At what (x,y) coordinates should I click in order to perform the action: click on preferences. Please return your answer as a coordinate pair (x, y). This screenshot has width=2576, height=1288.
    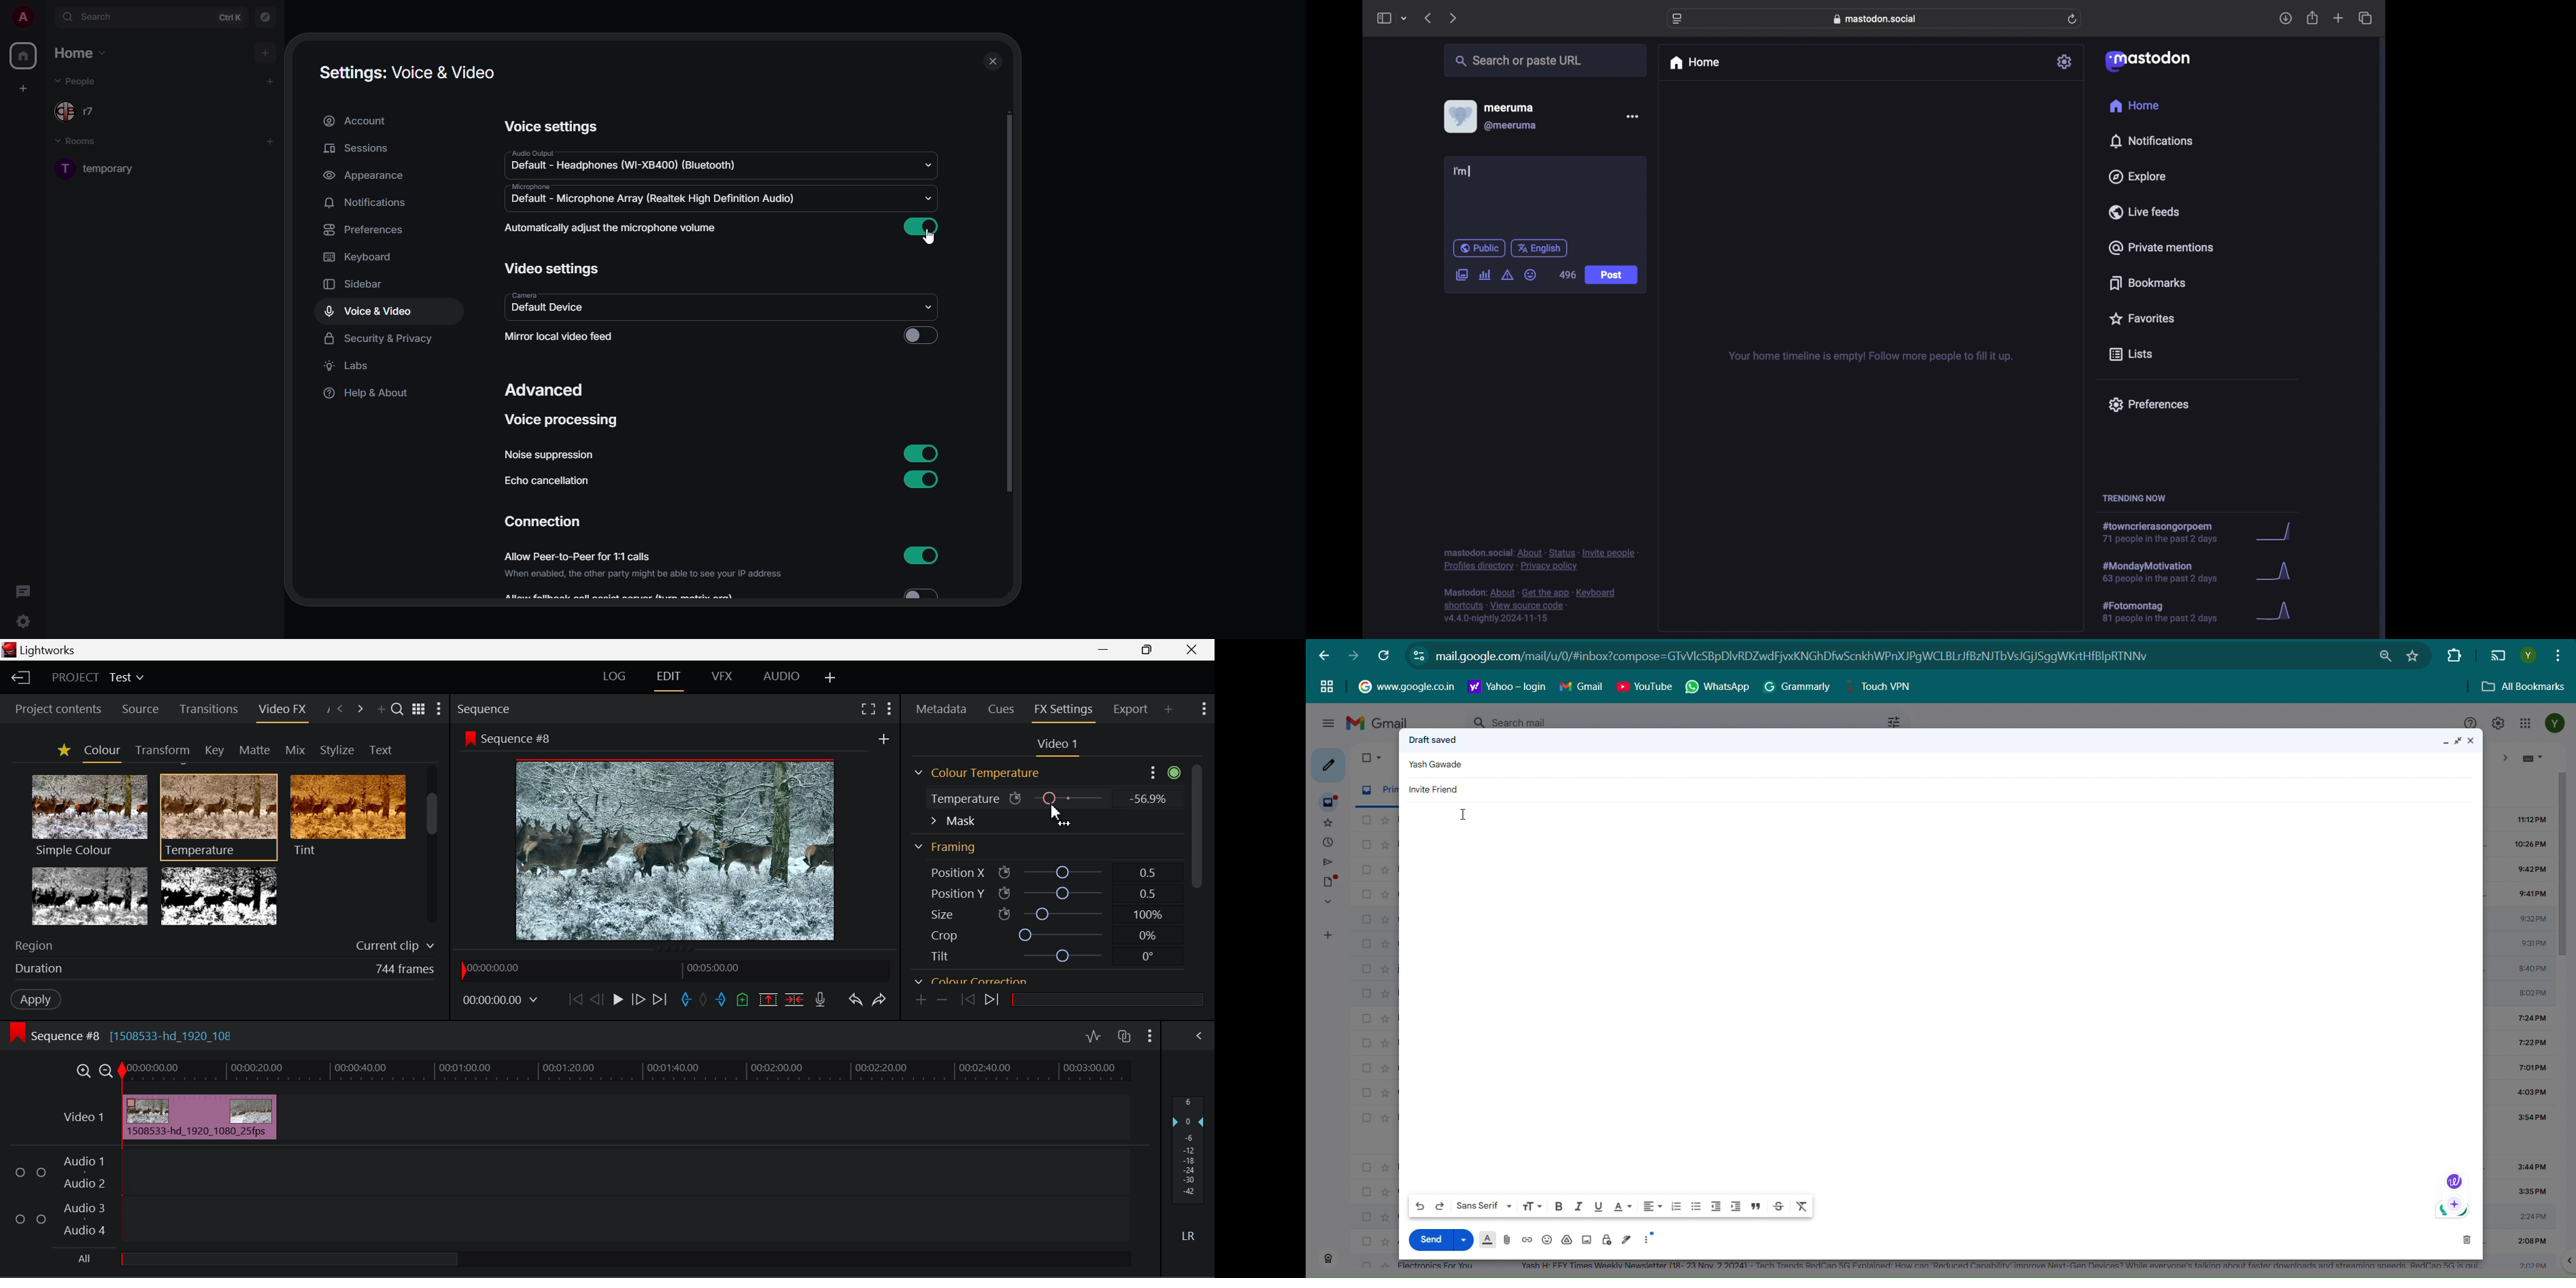
    Looking at the image, I should click on (367, 231).